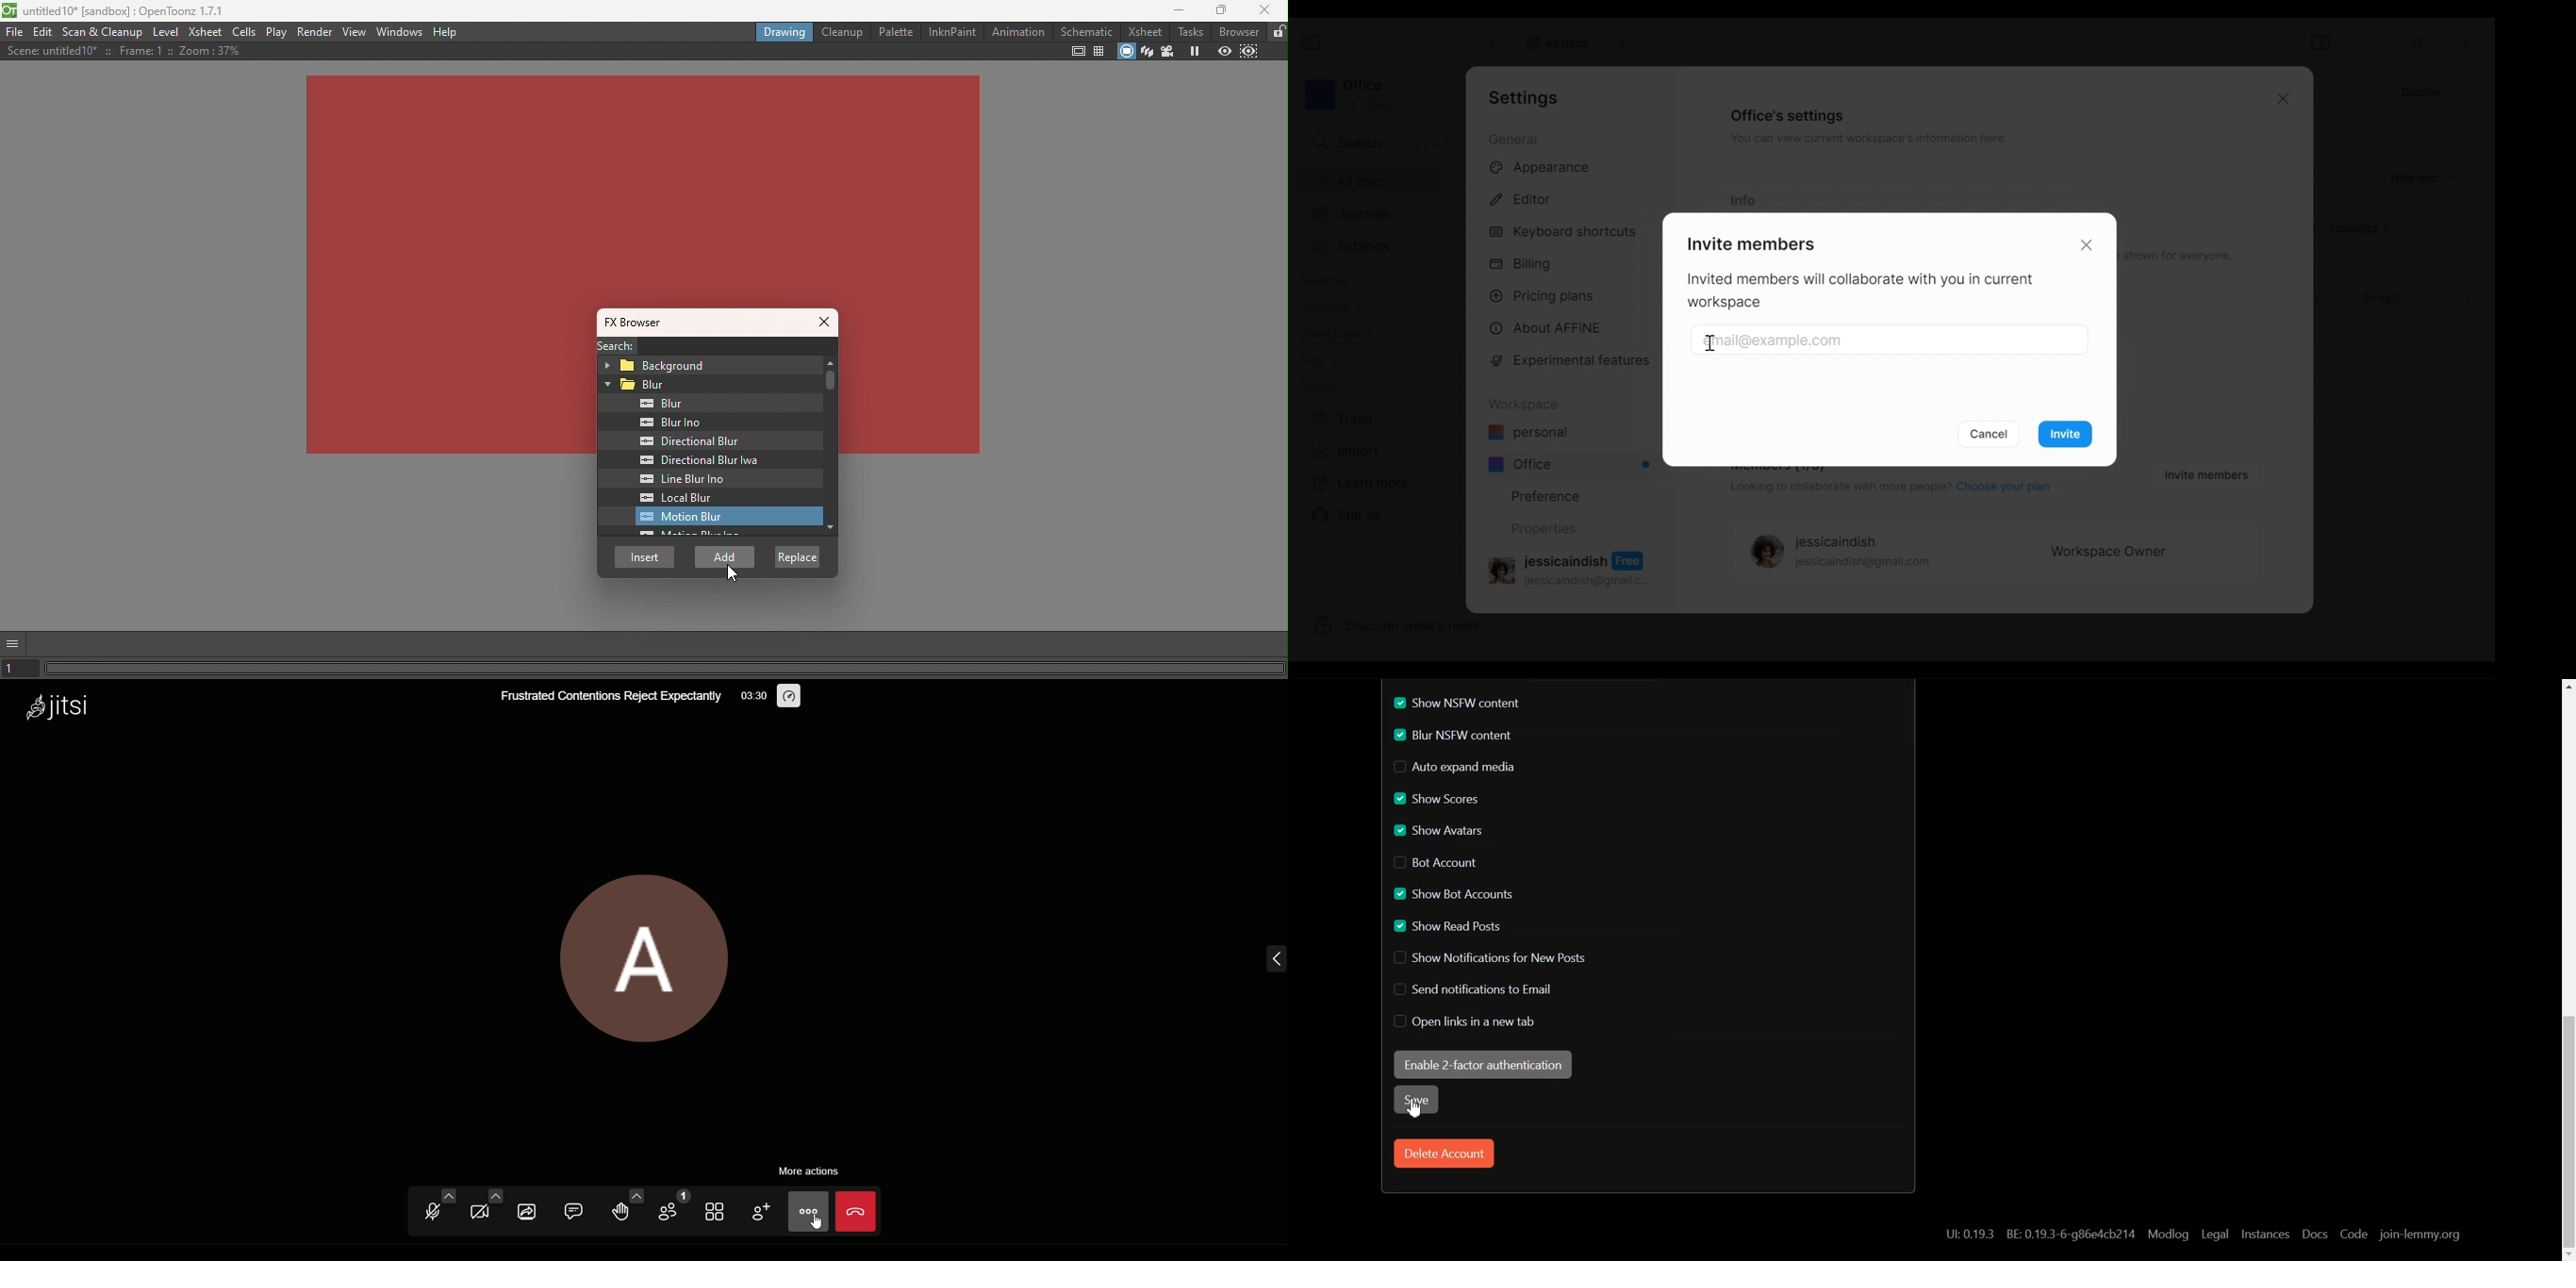  I want to click on Experimental features, so click(1573, 363).